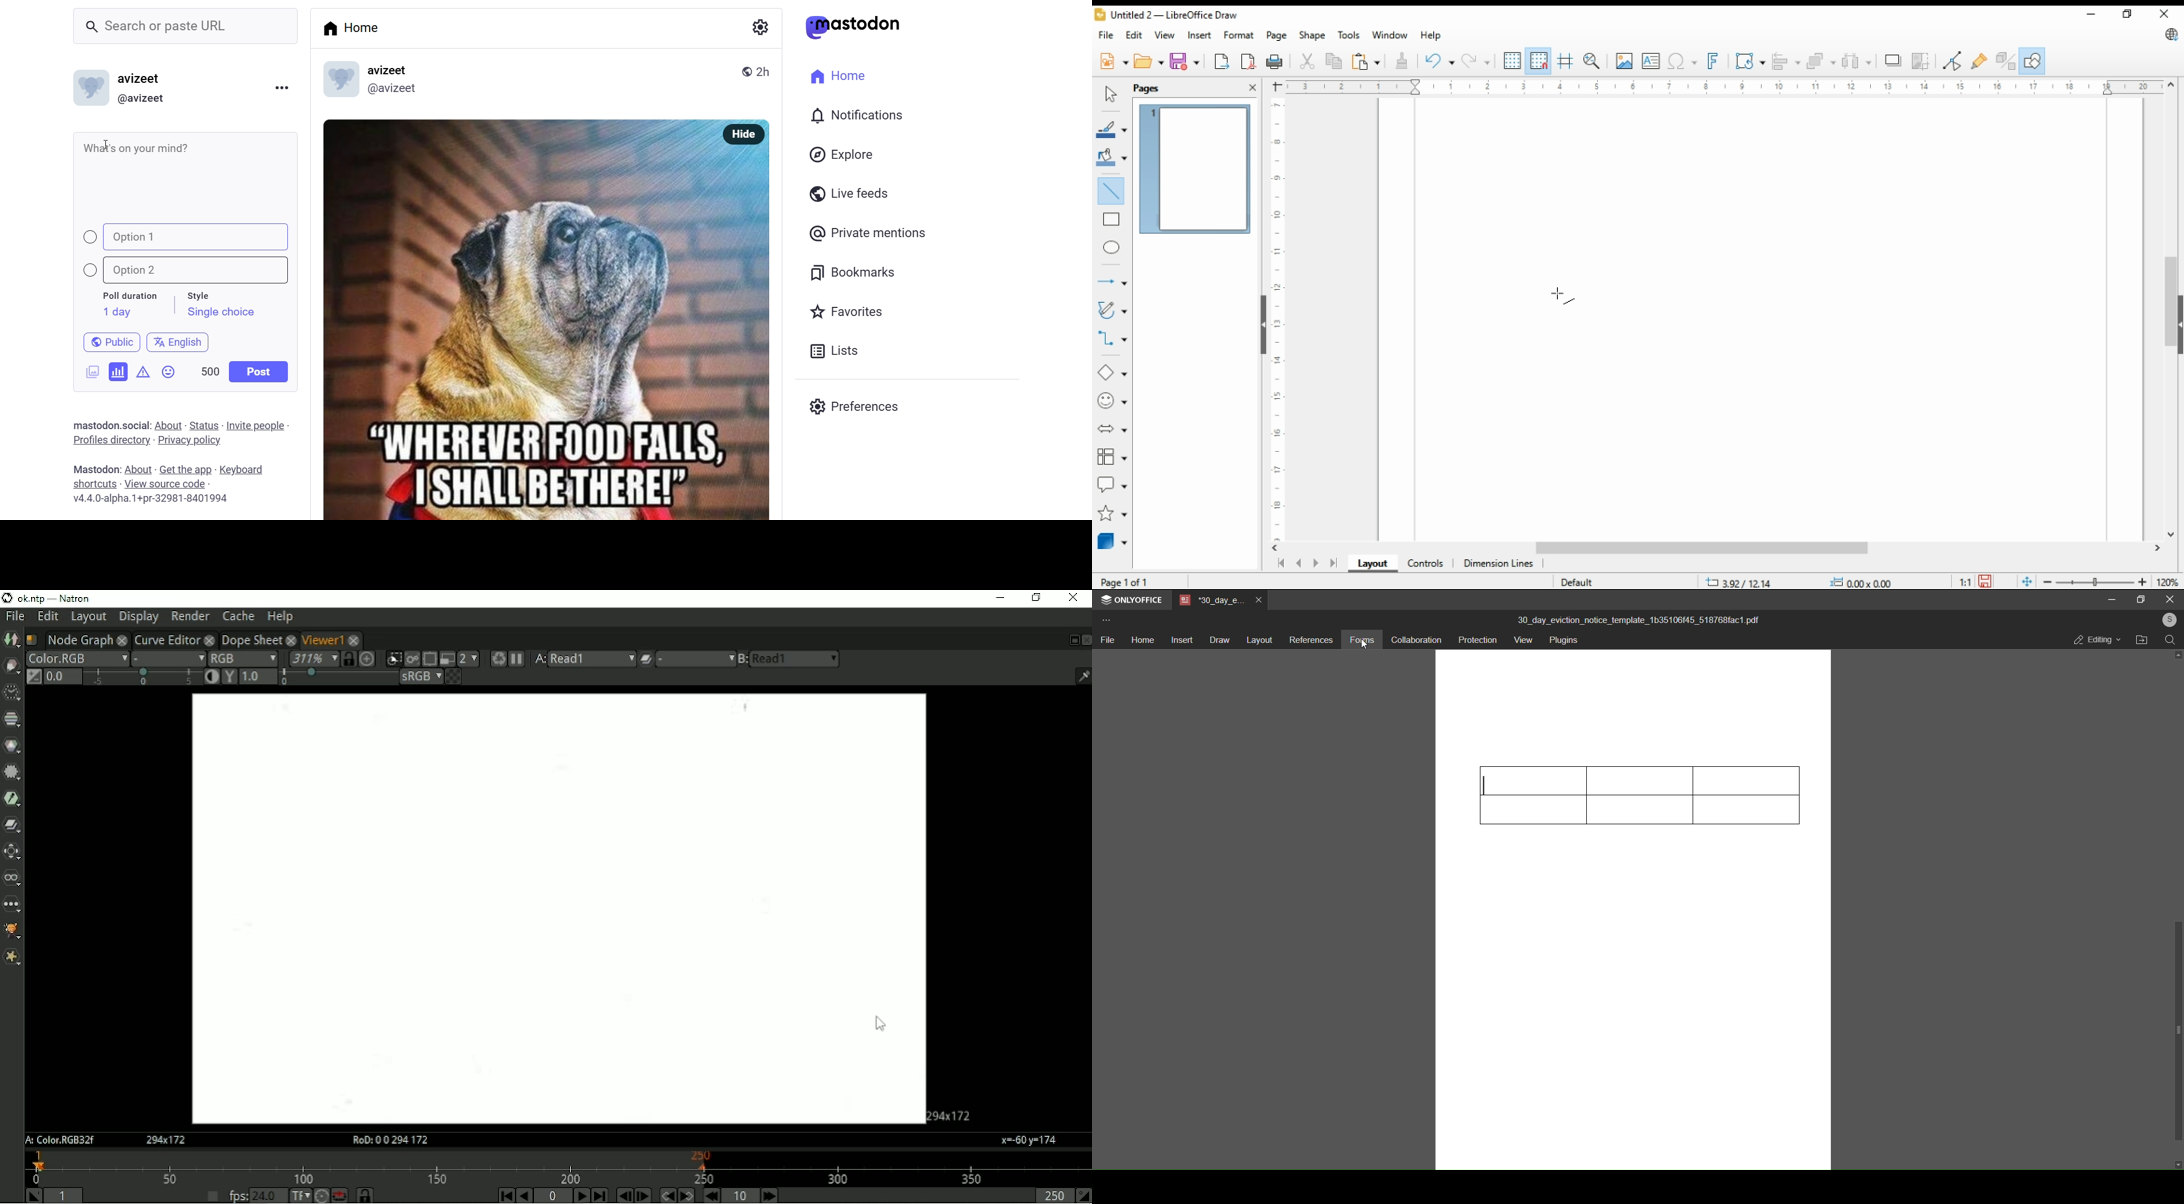 This screenshot has width=2184, height=1204. What do you see at coordinates (1723, 549) in the screenshot?
I see `scroll bar` at bounding box center [1723, 549].